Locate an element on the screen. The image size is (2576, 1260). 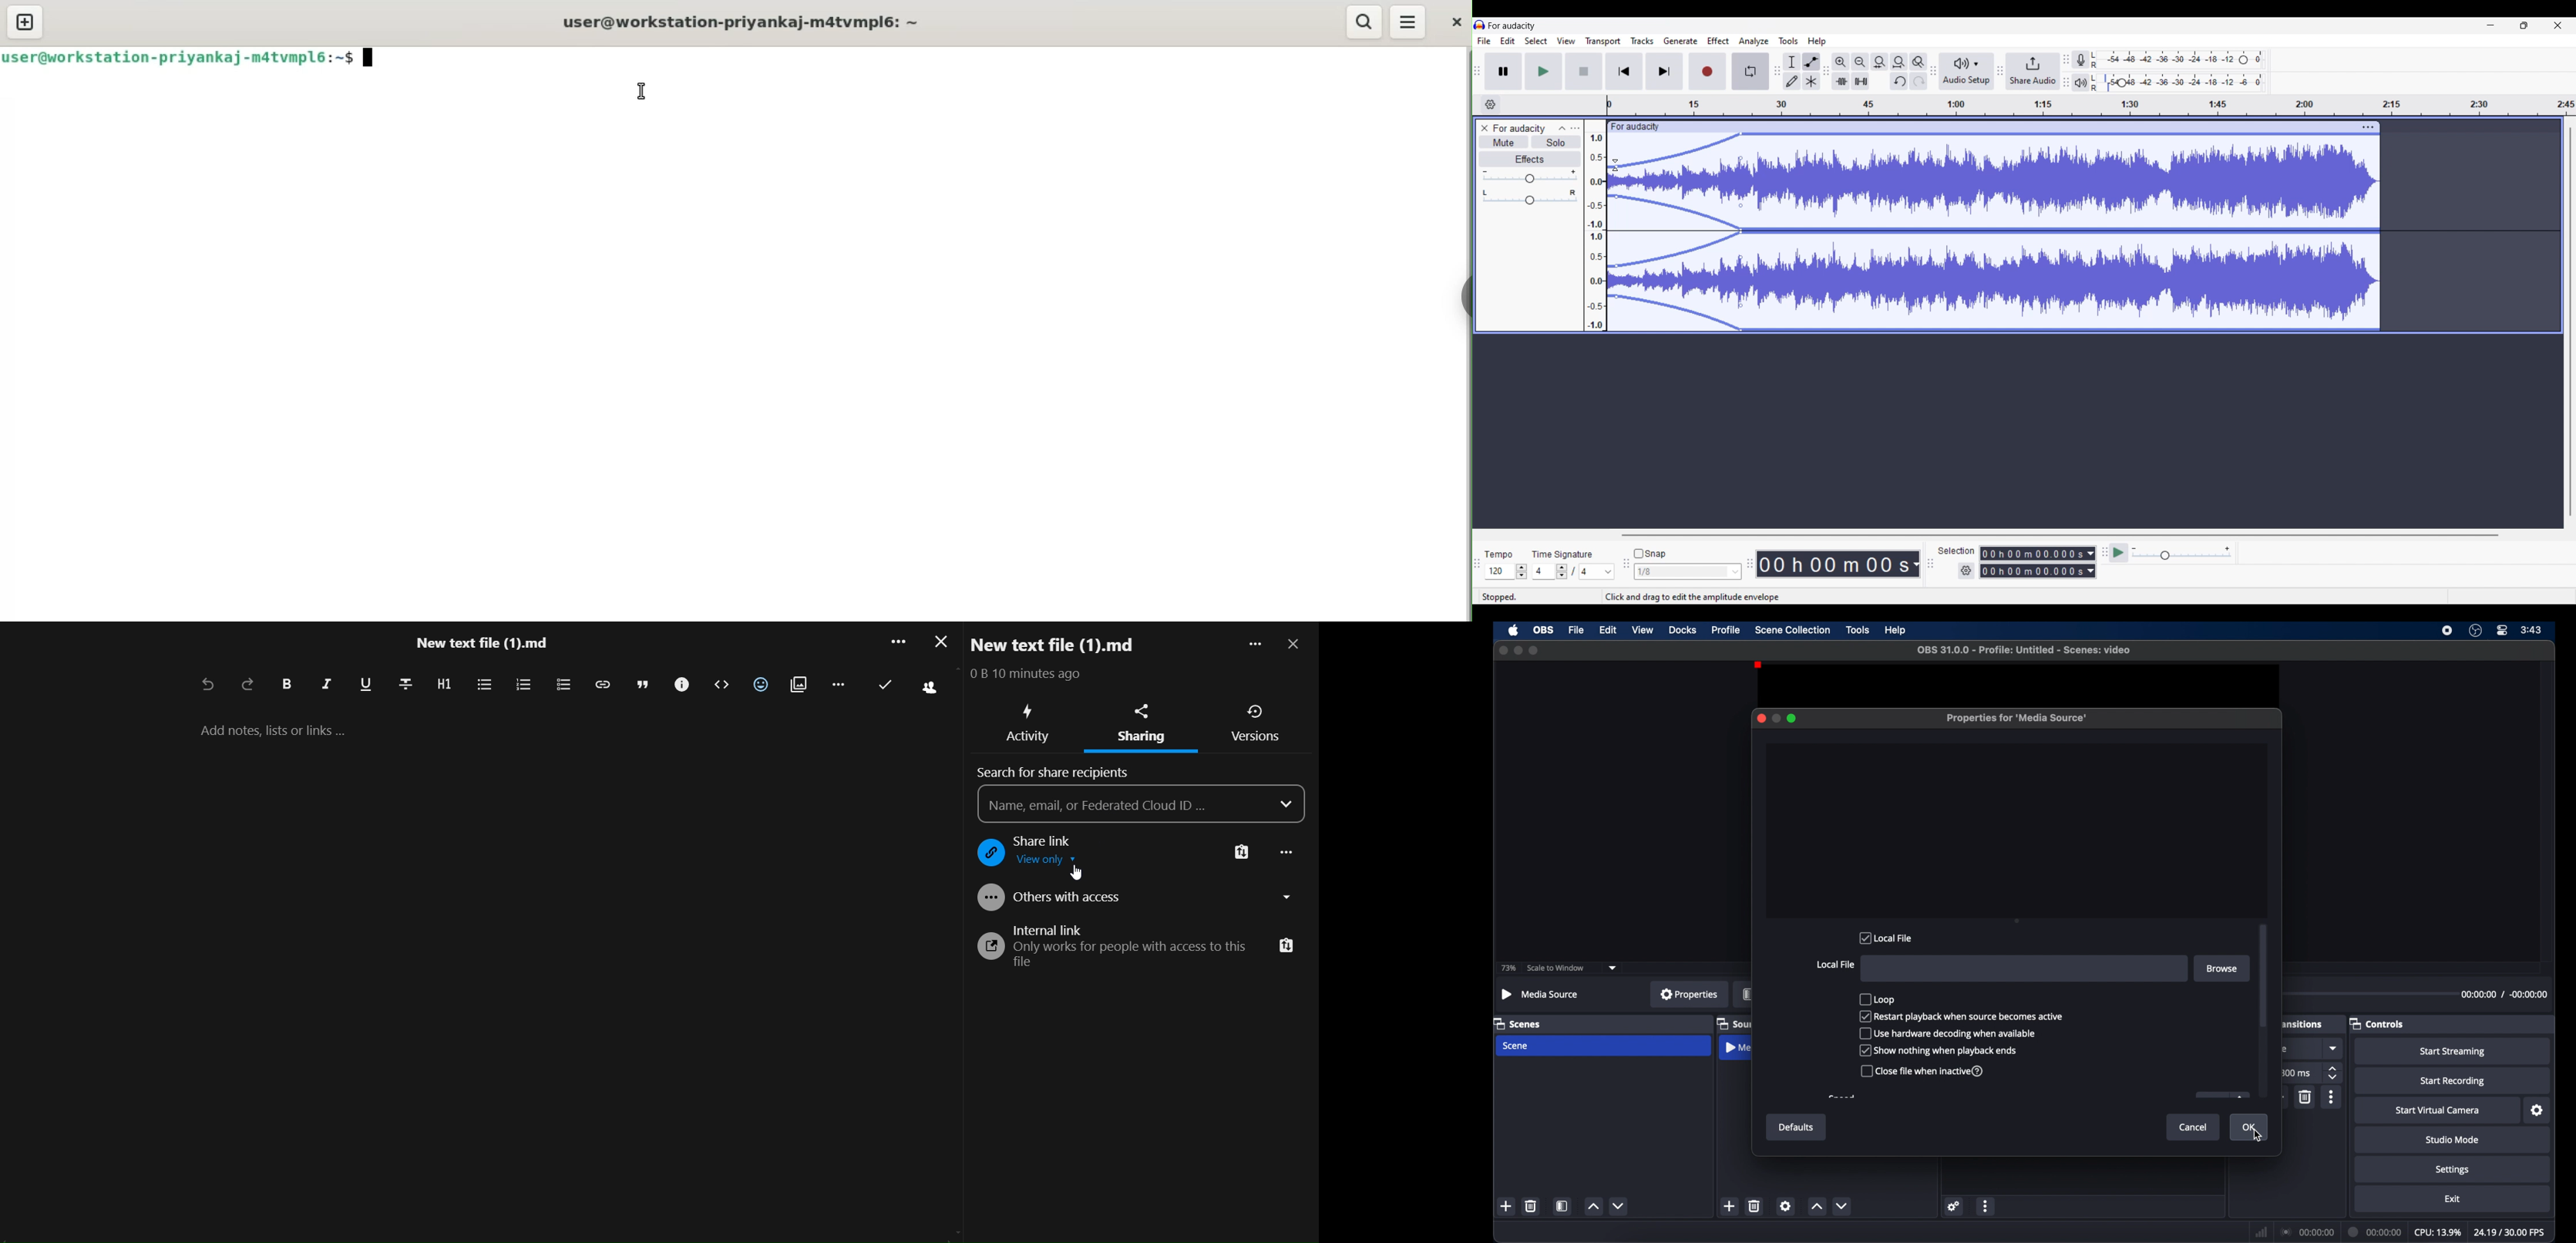
tools is located at coordinates (1859, 630).